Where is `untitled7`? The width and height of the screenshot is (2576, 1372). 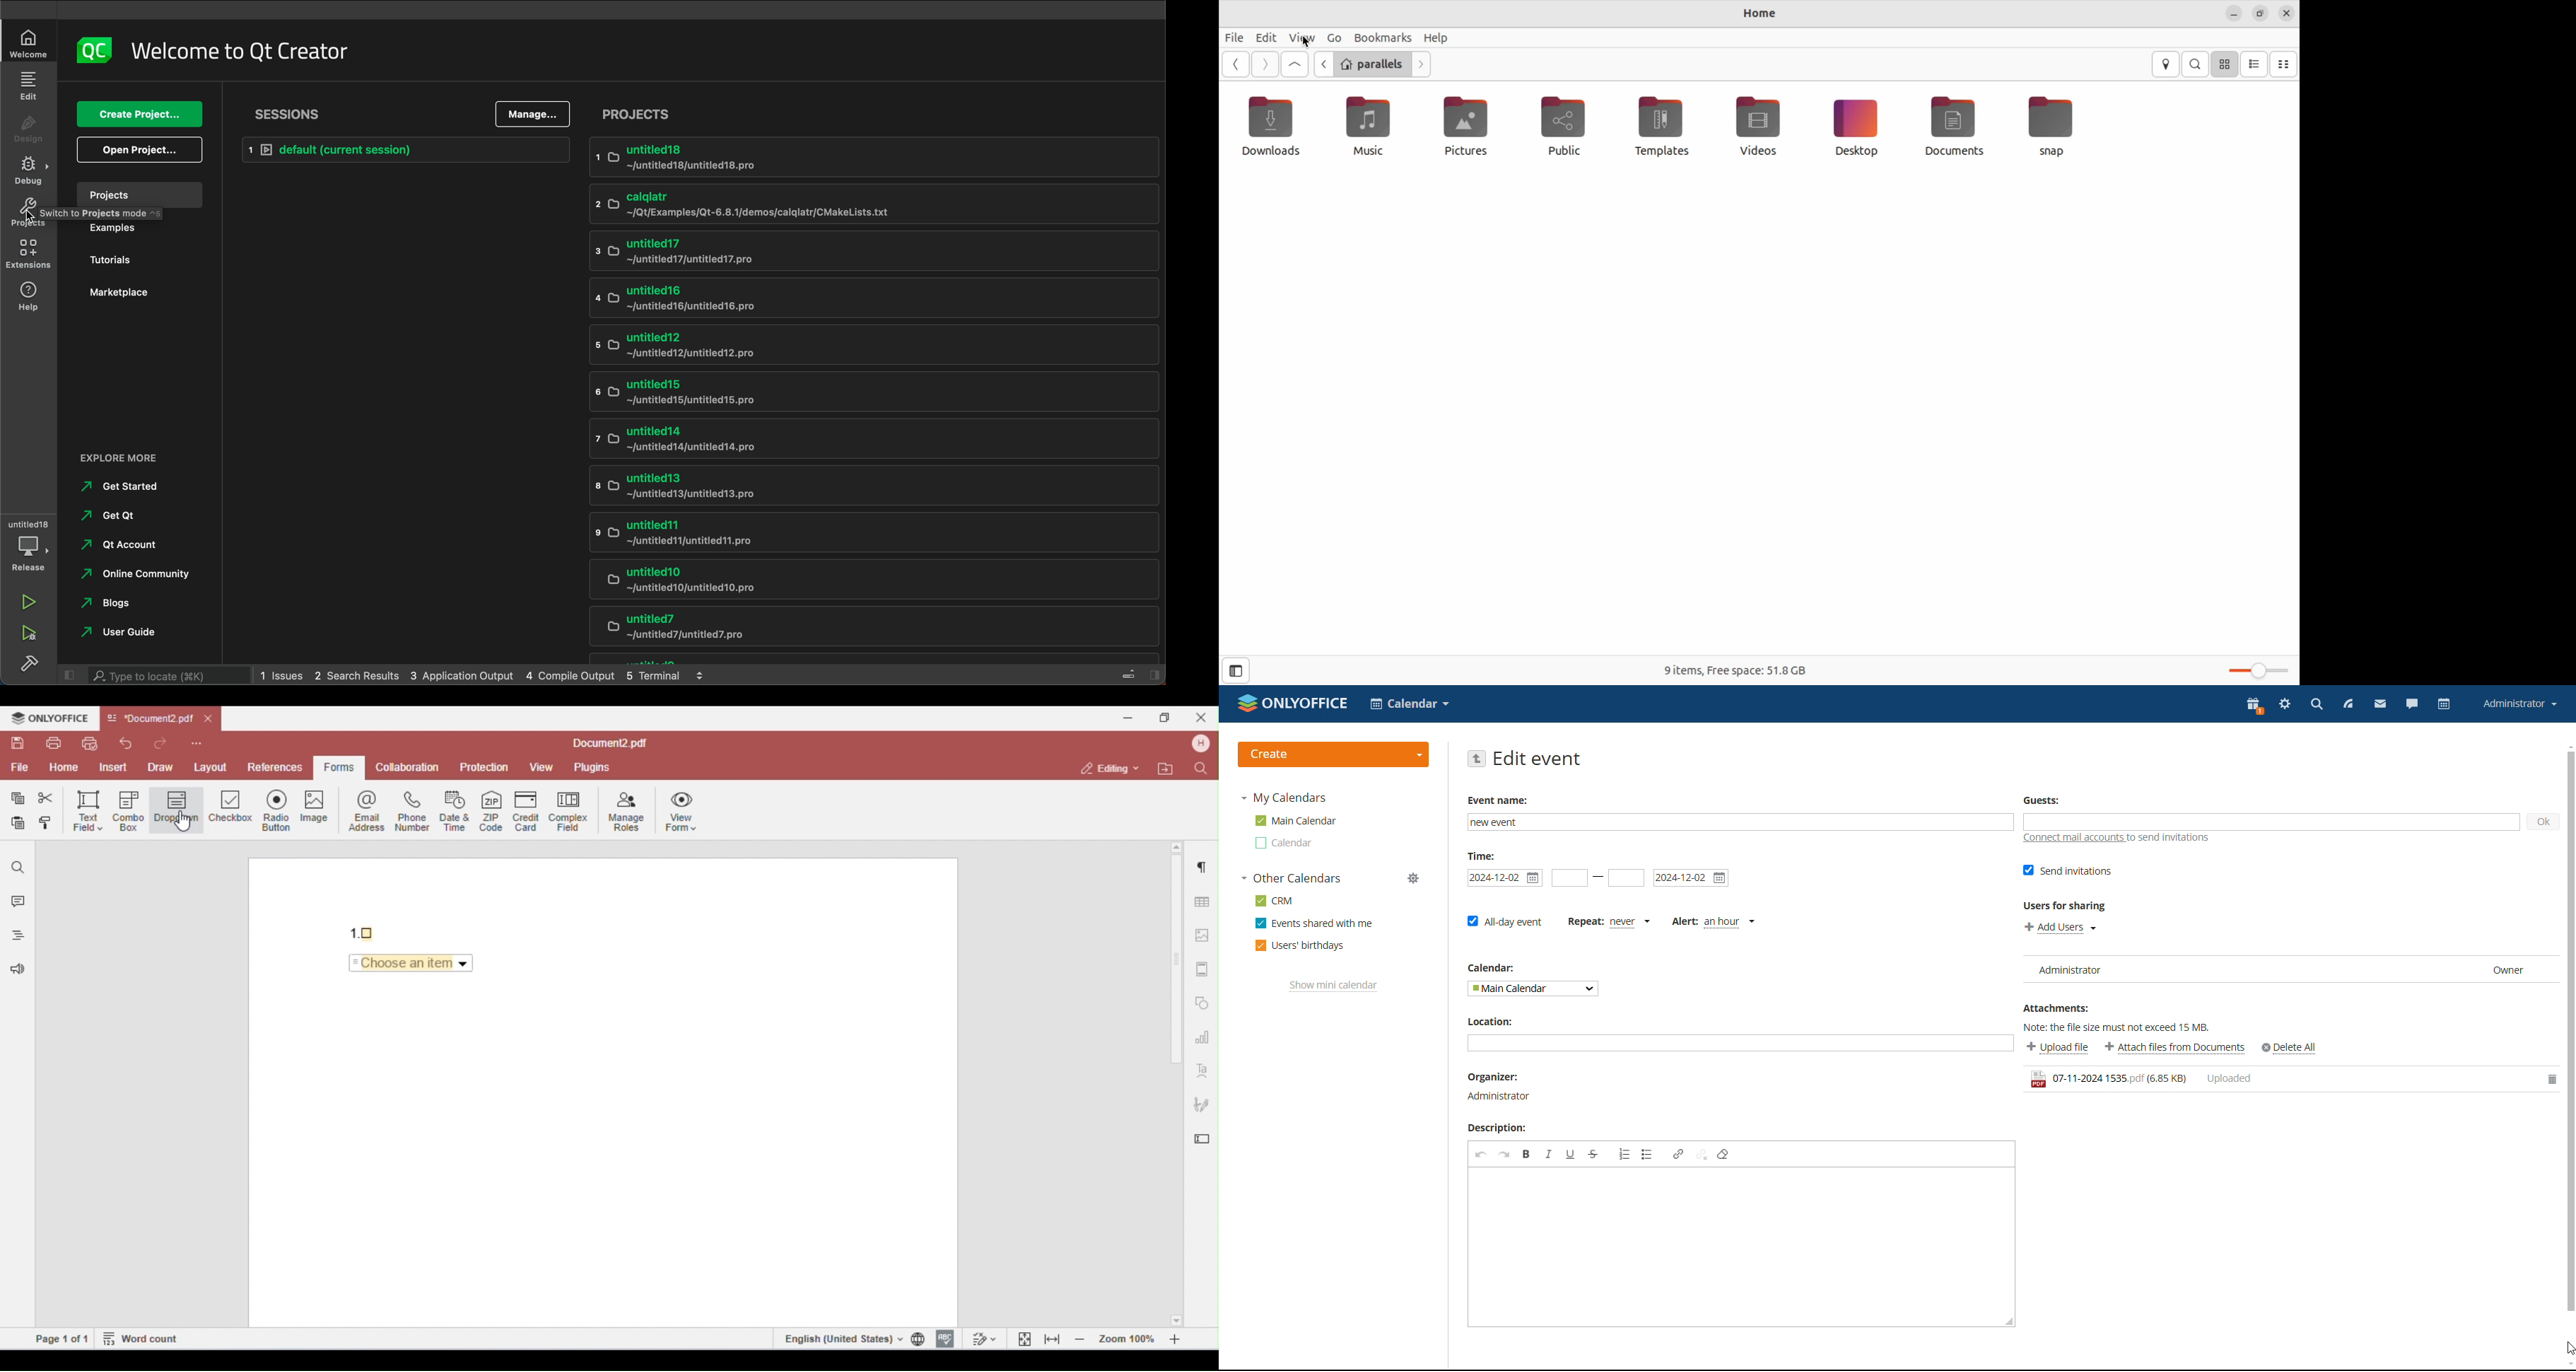 untitled7 is located at coordinates (866, 628).